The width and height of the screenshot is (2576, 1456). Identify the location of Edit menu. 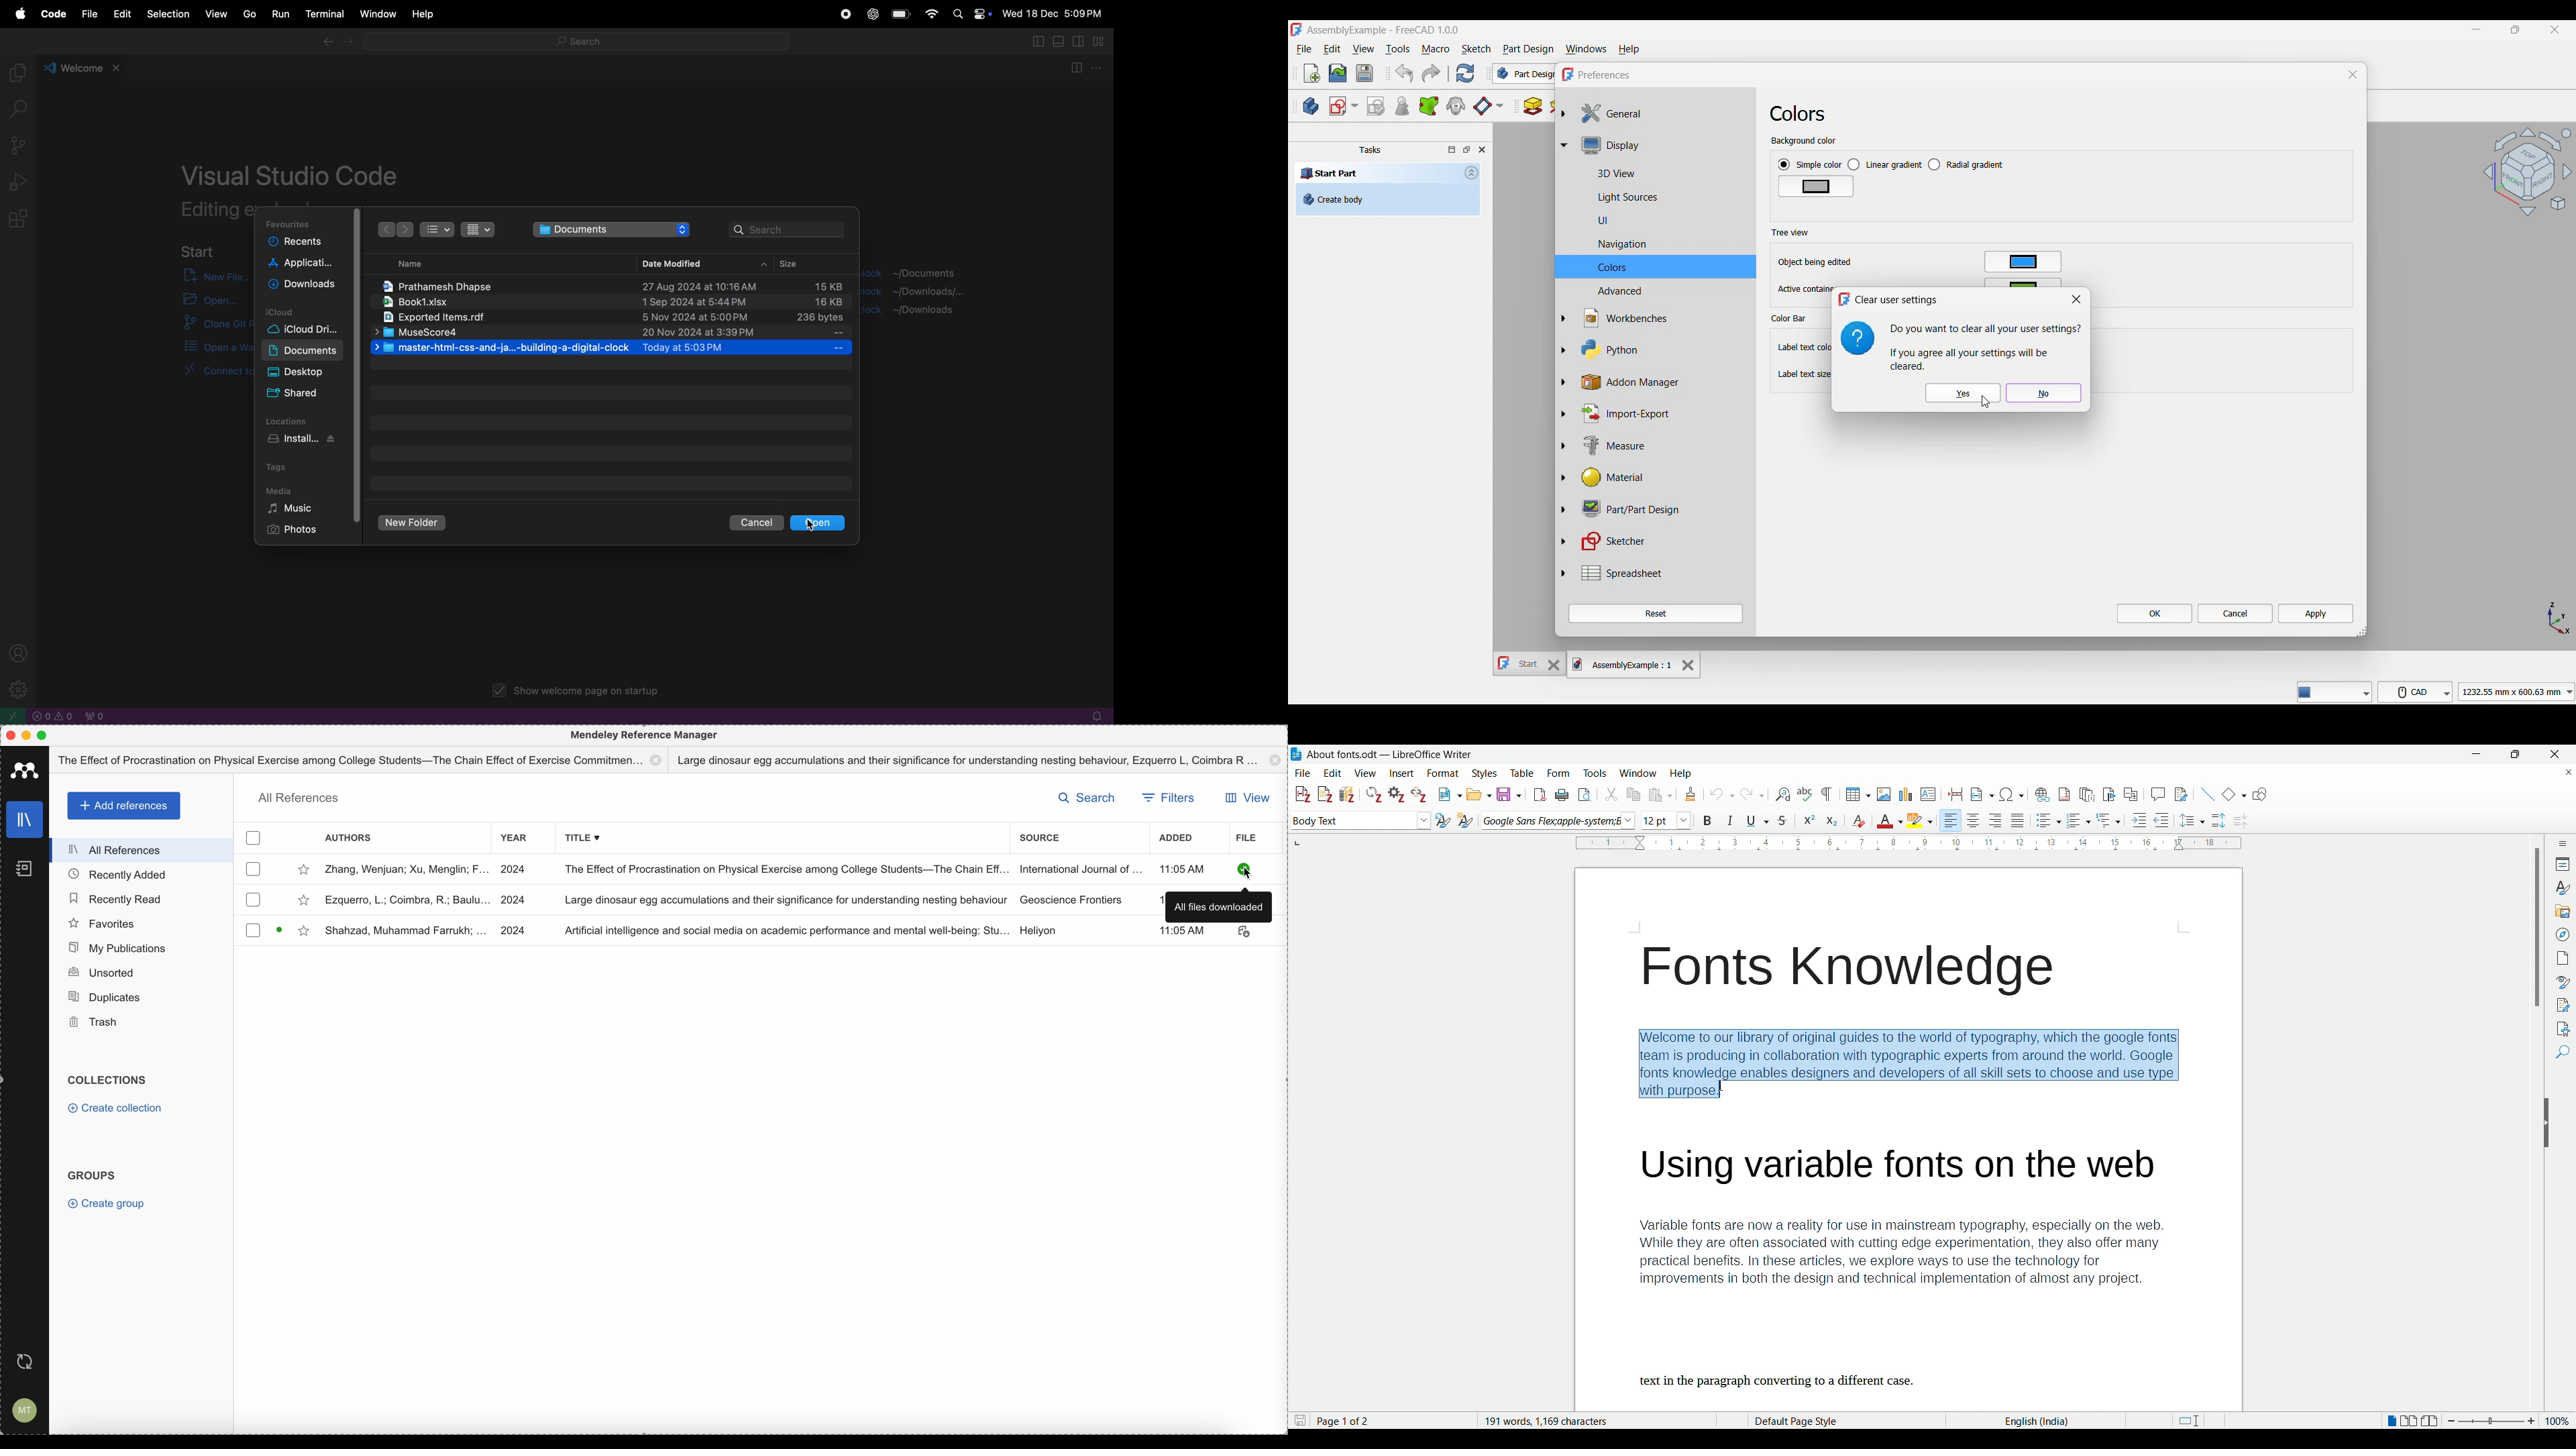
(1332, 773).